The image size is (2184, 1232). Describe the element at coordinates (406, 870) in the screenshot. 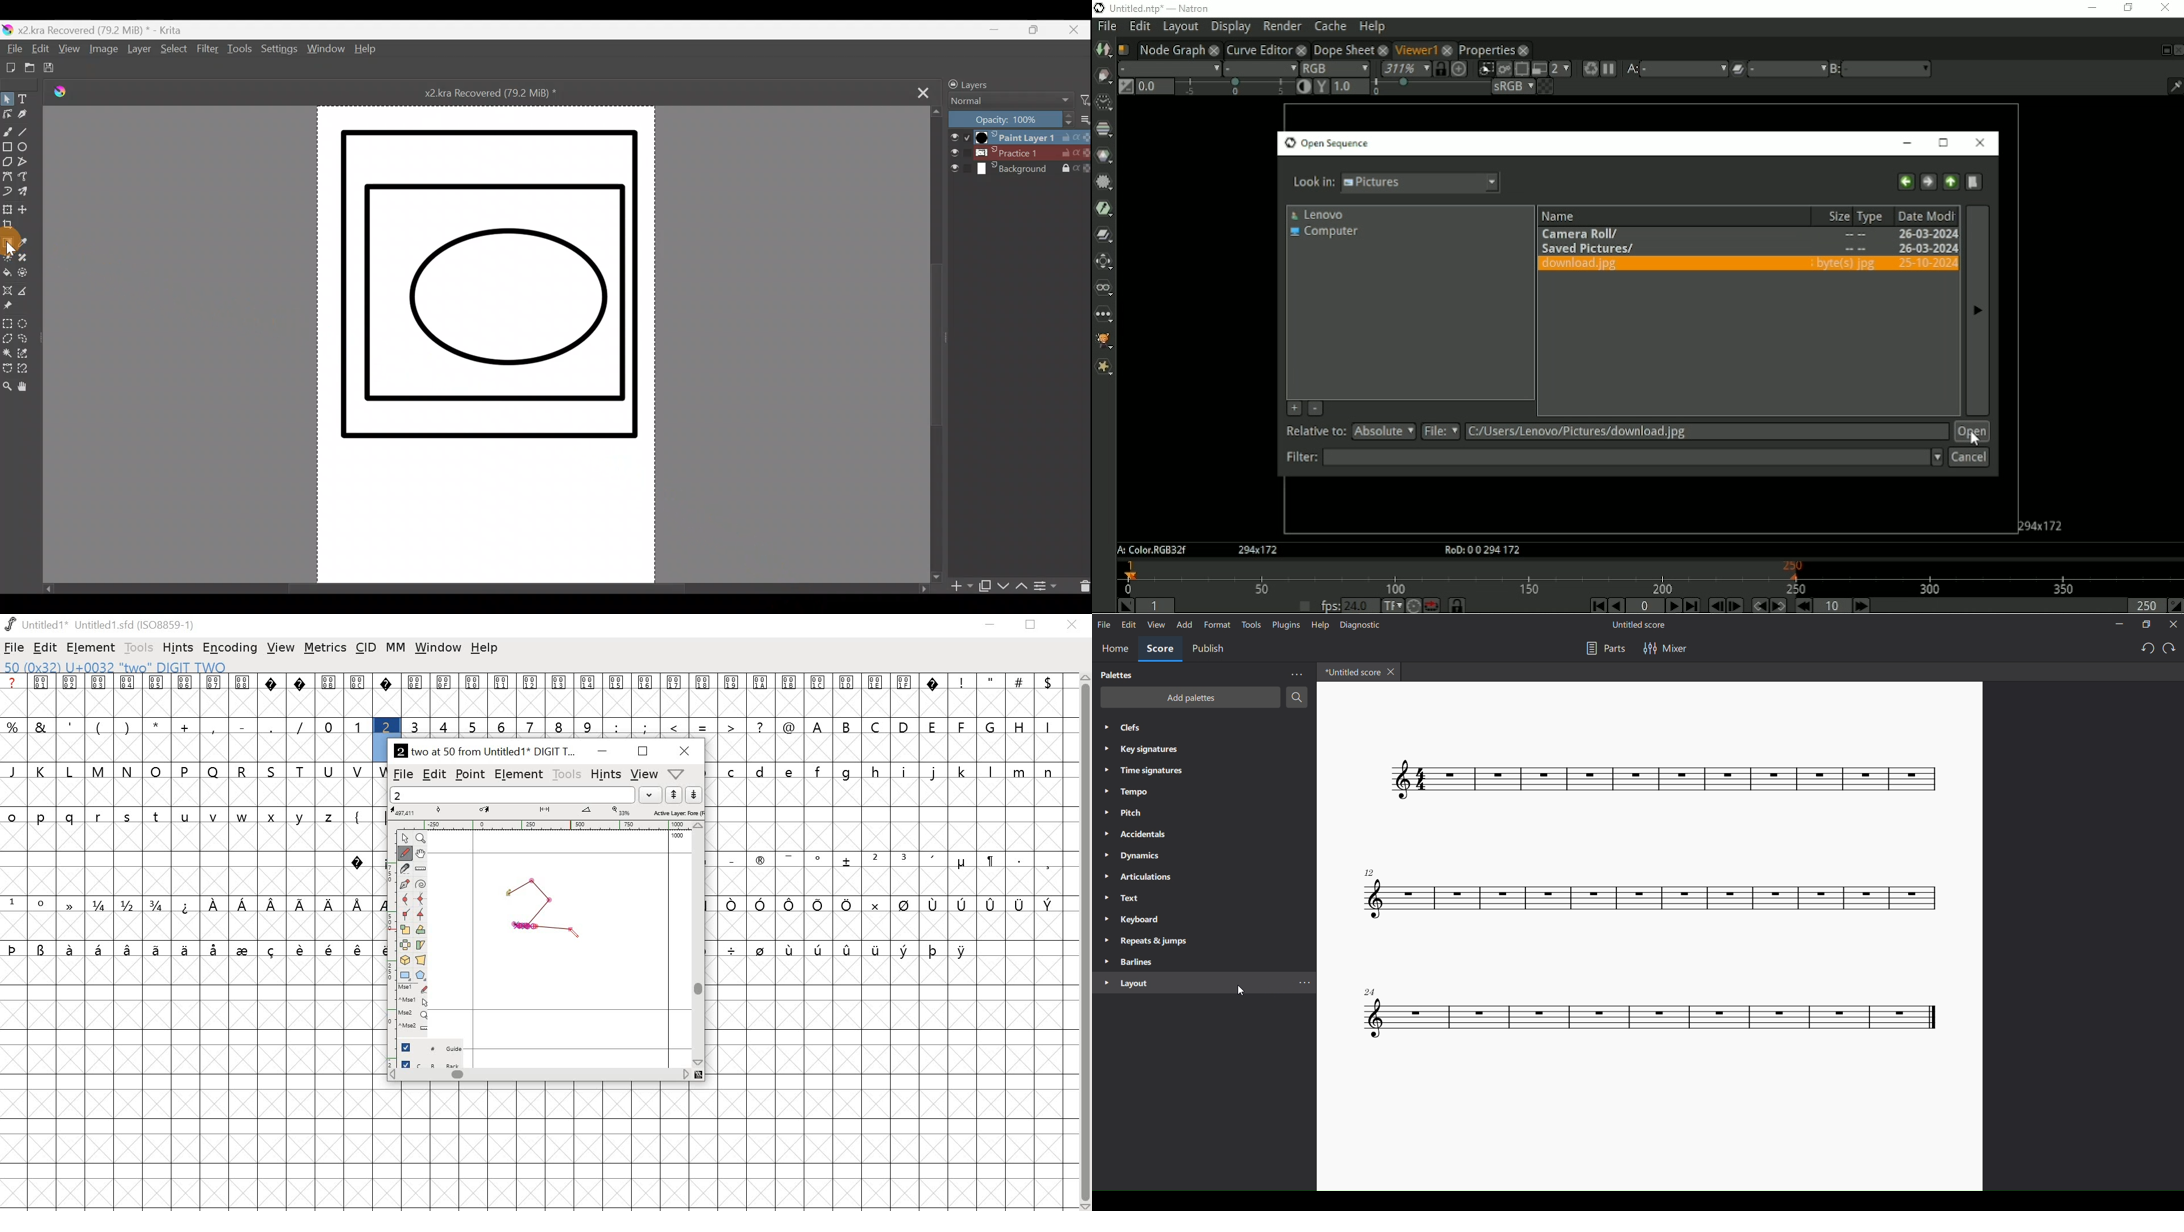

I see `knife` at that location.